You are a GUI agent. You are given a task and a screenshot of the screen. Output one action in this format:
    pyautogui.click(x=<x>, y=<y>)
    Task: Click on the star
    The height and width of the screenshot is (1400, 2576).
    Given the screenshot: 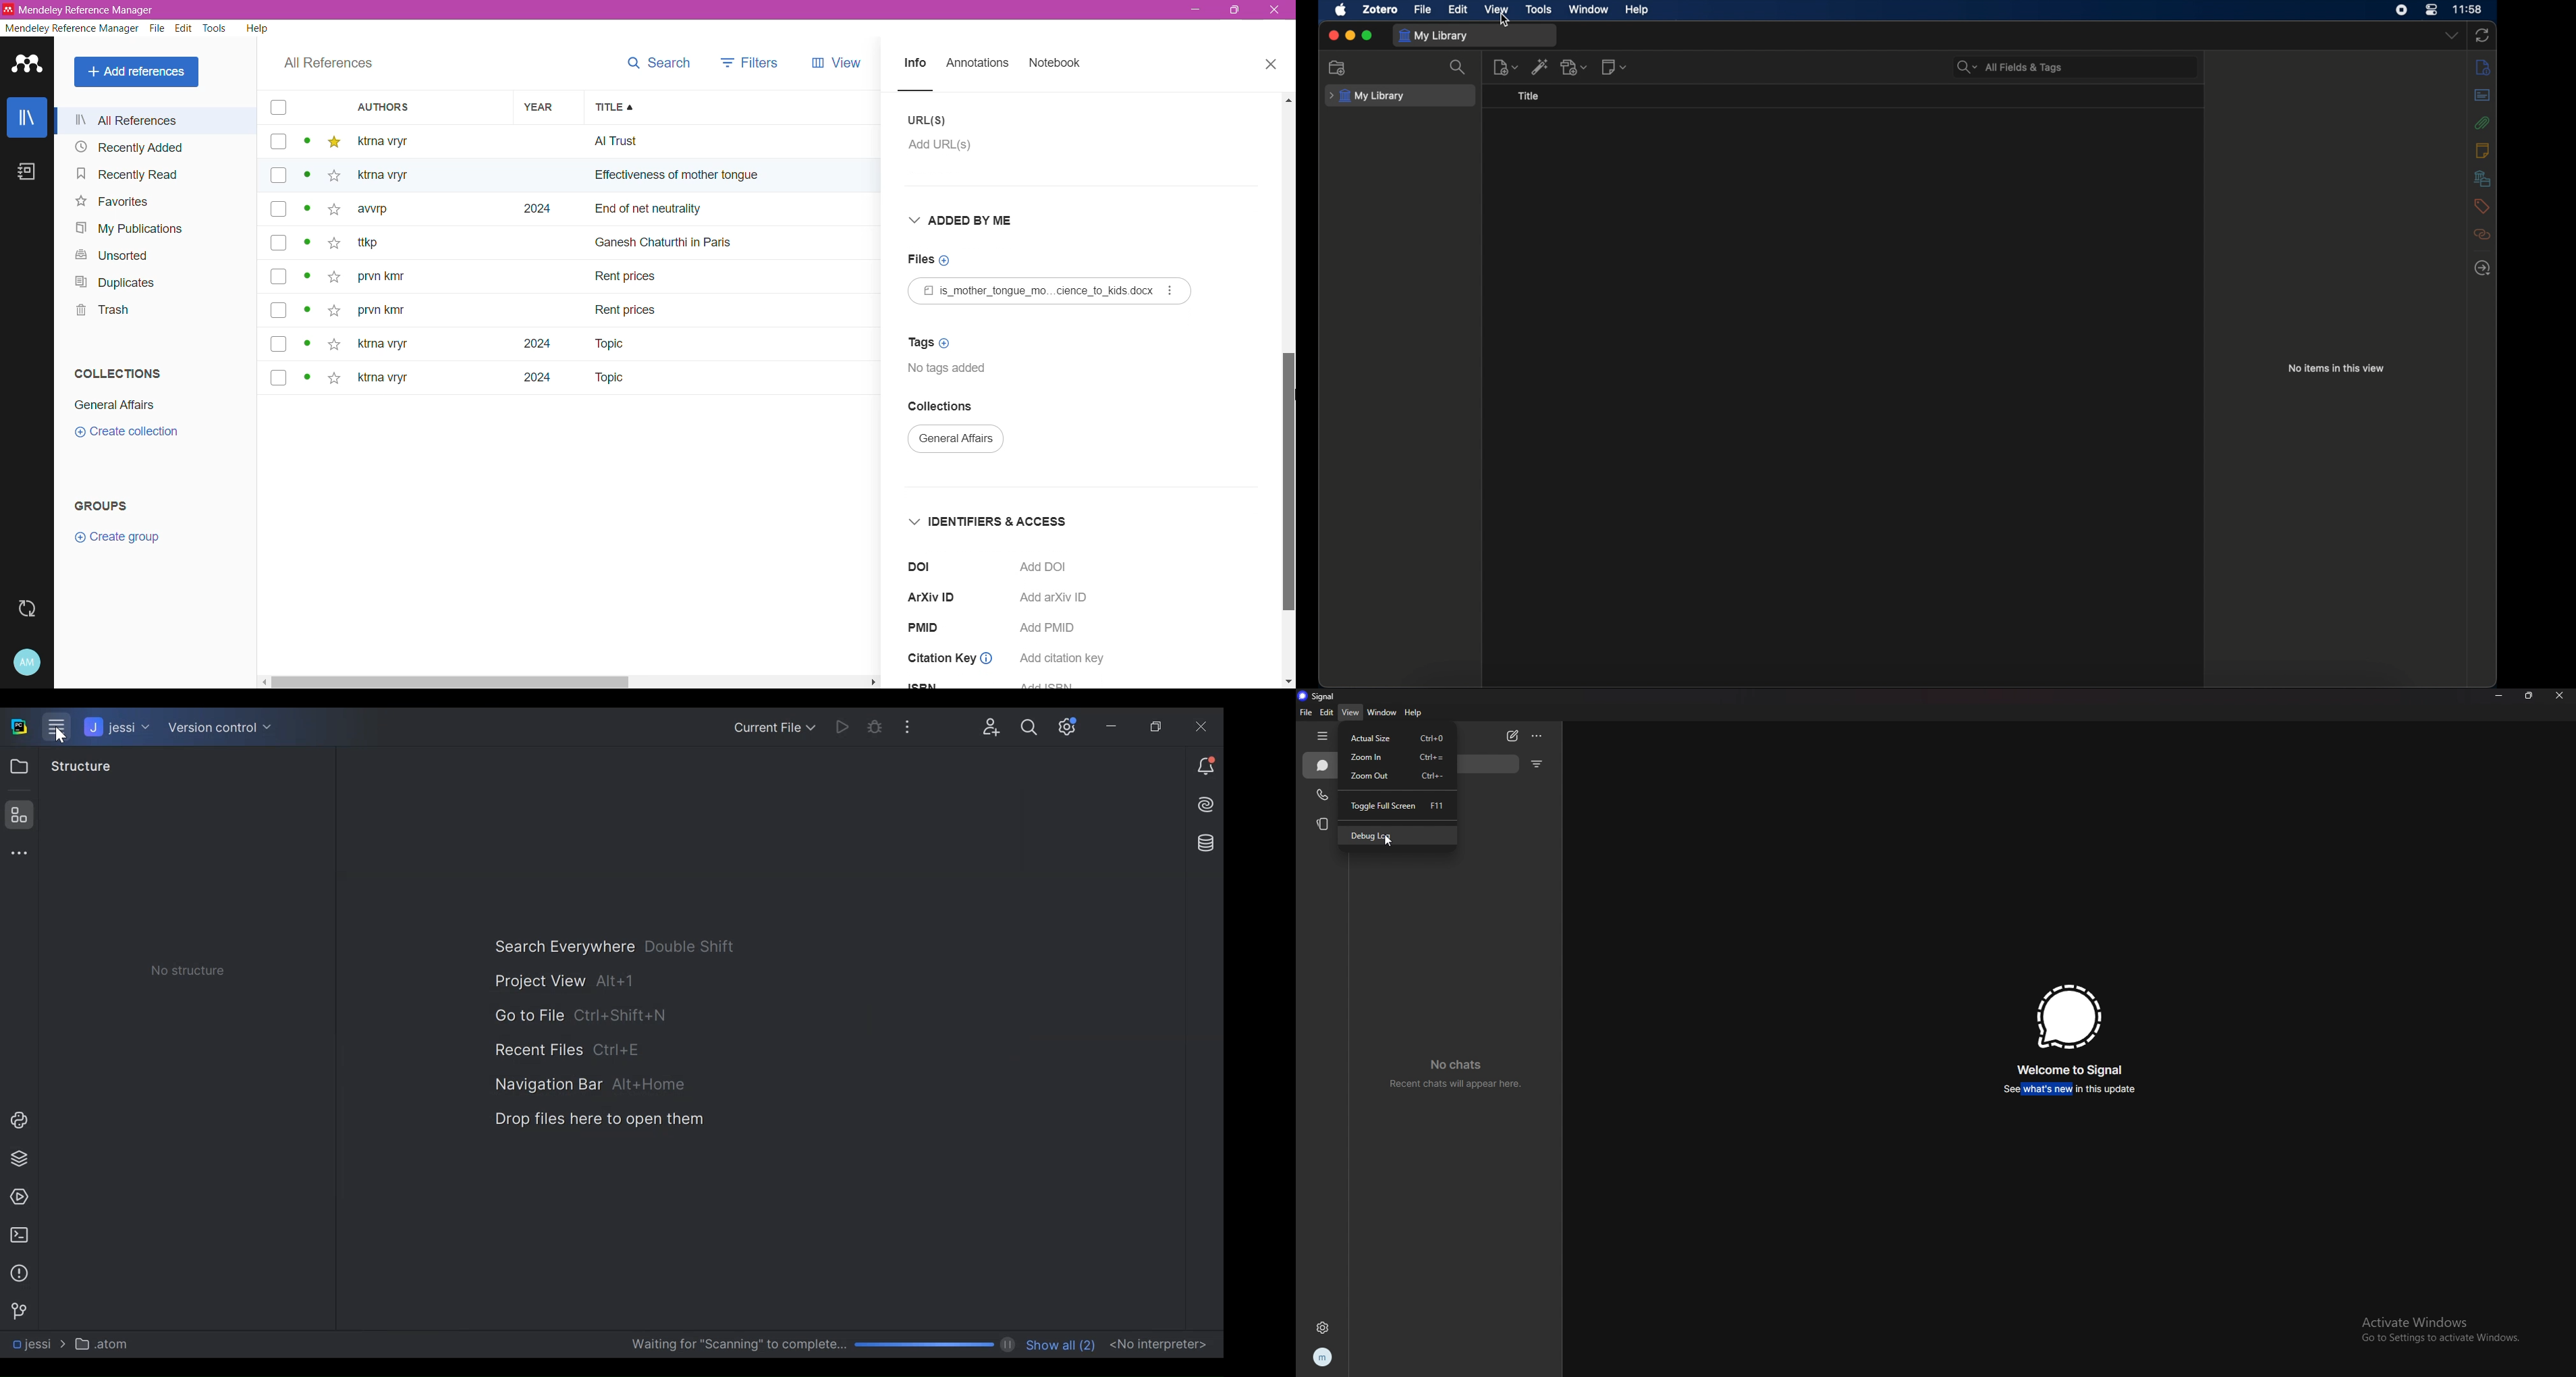 What is the action you would take?
    pyautogui.click(x=331, y=178)
    